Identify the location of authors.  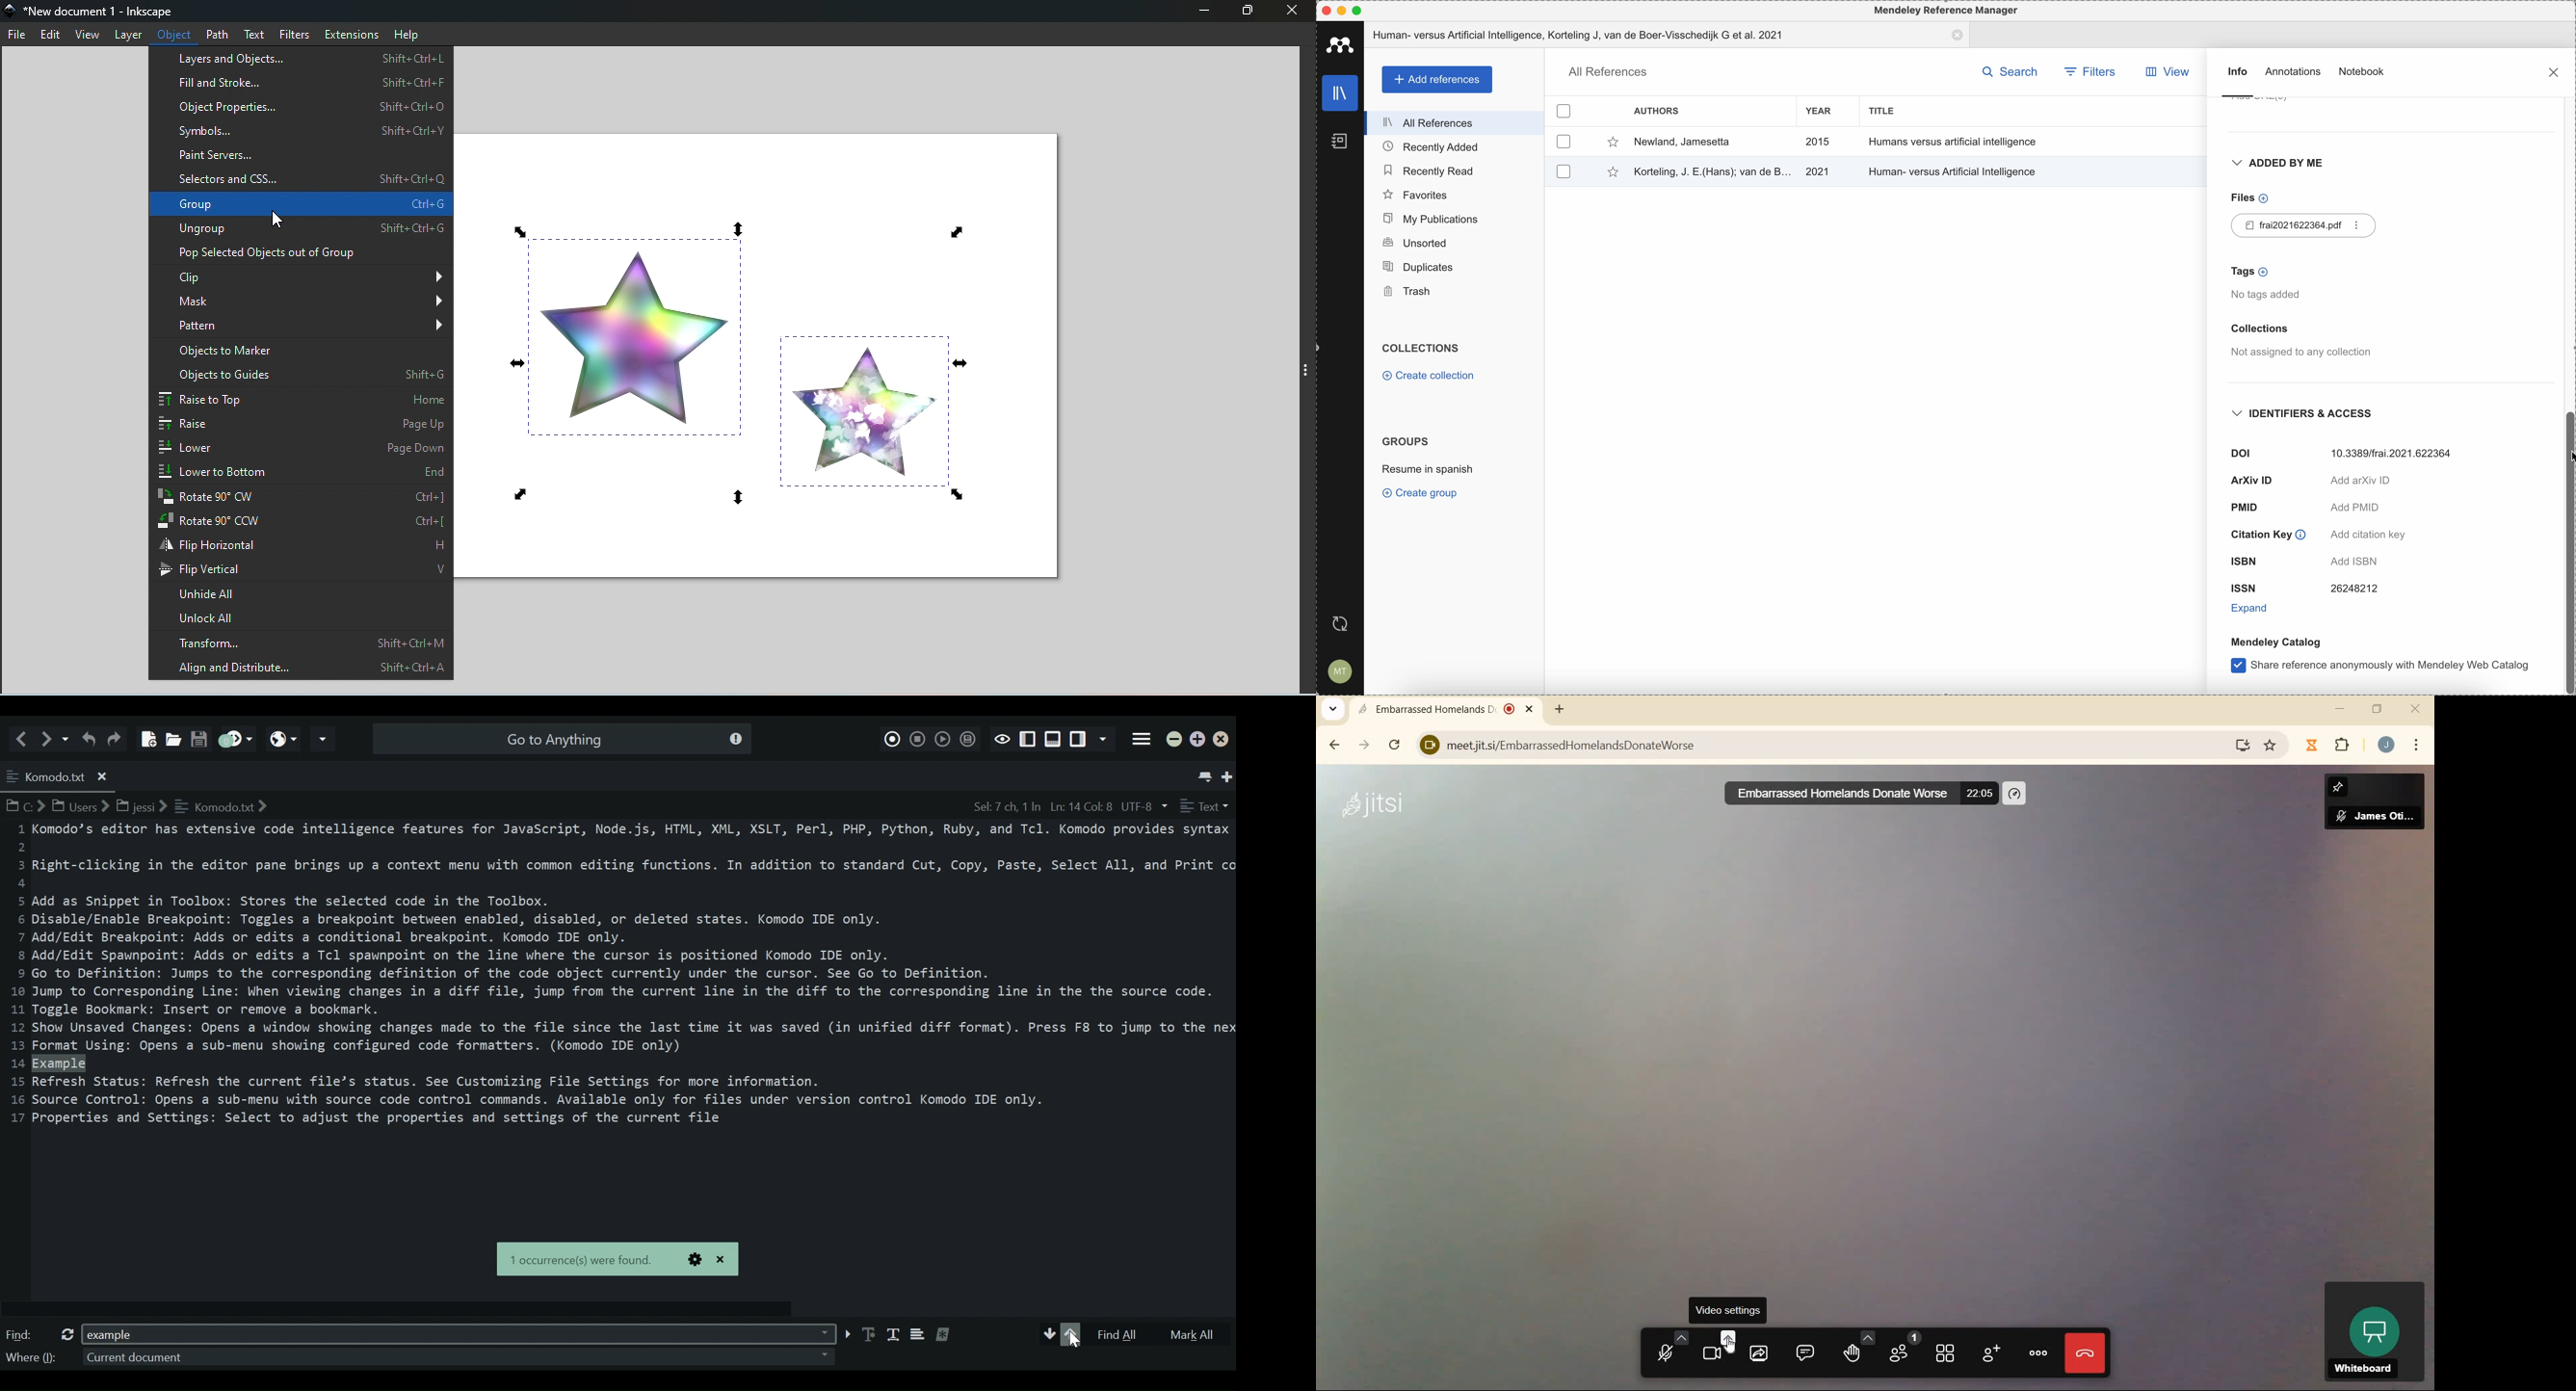
(1658, 110).